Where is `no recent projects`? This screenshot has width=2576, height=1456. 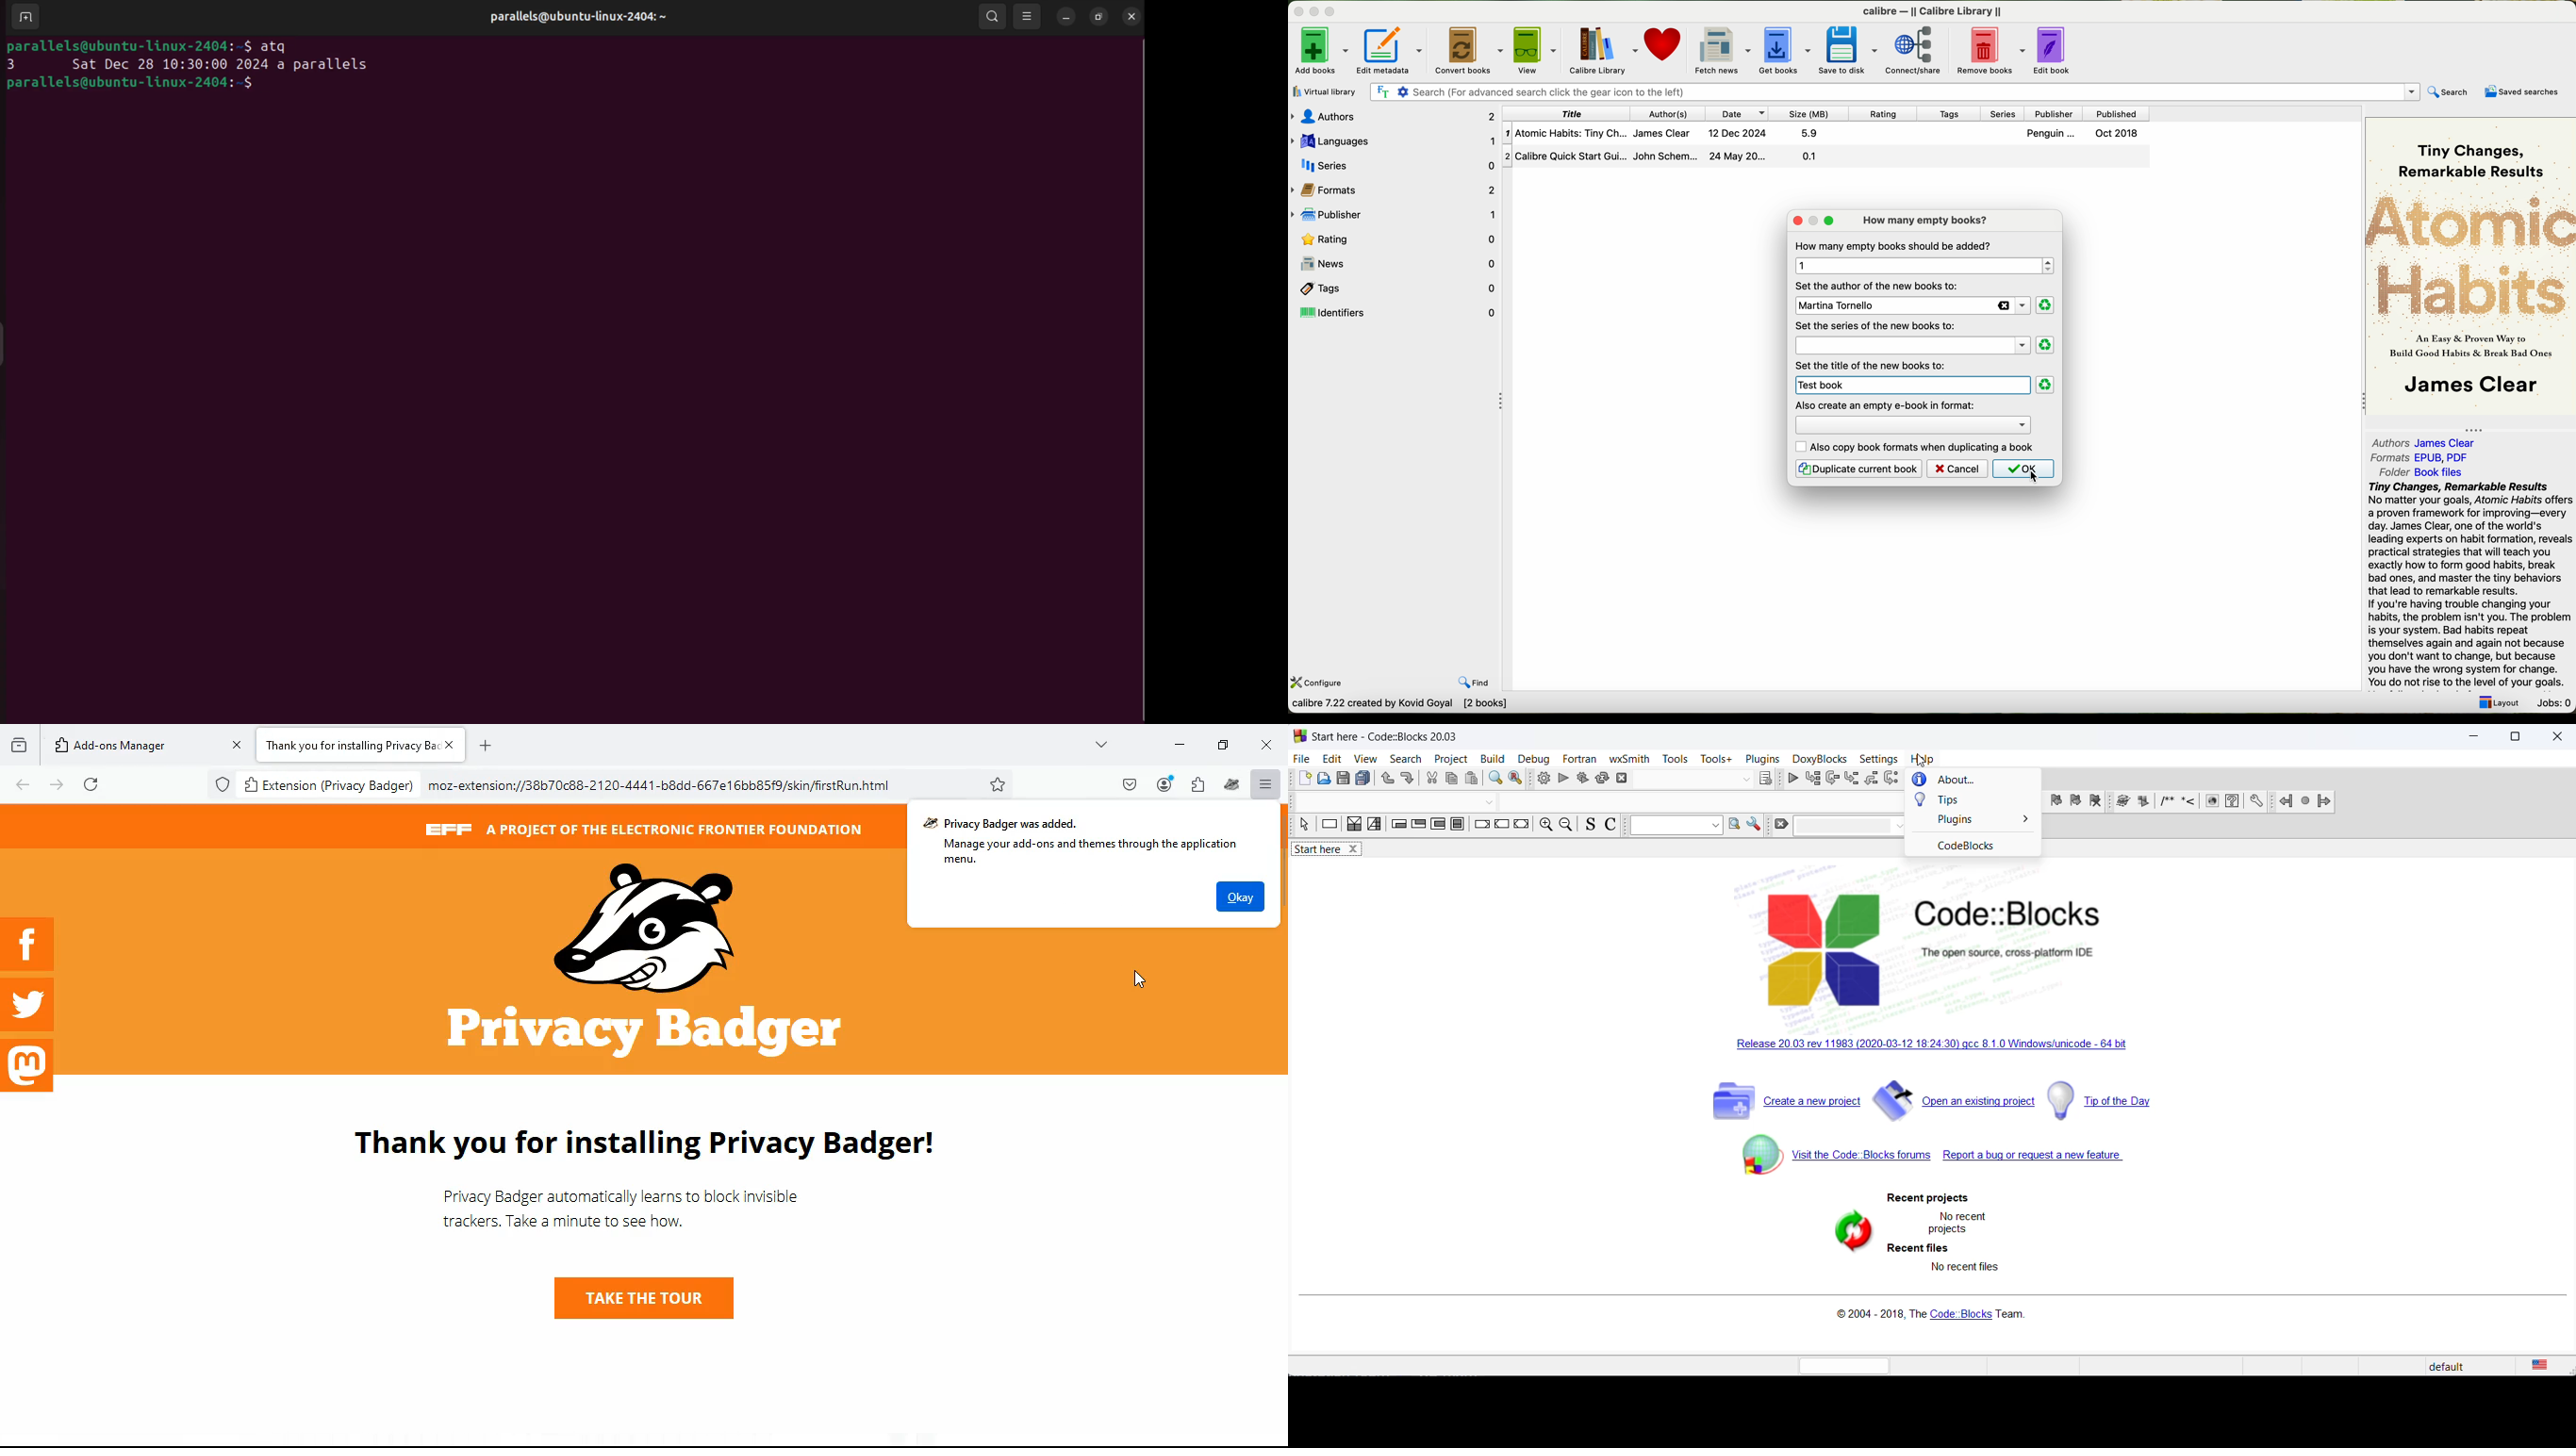 no recent projects is located at coordinates (1956, 1223).